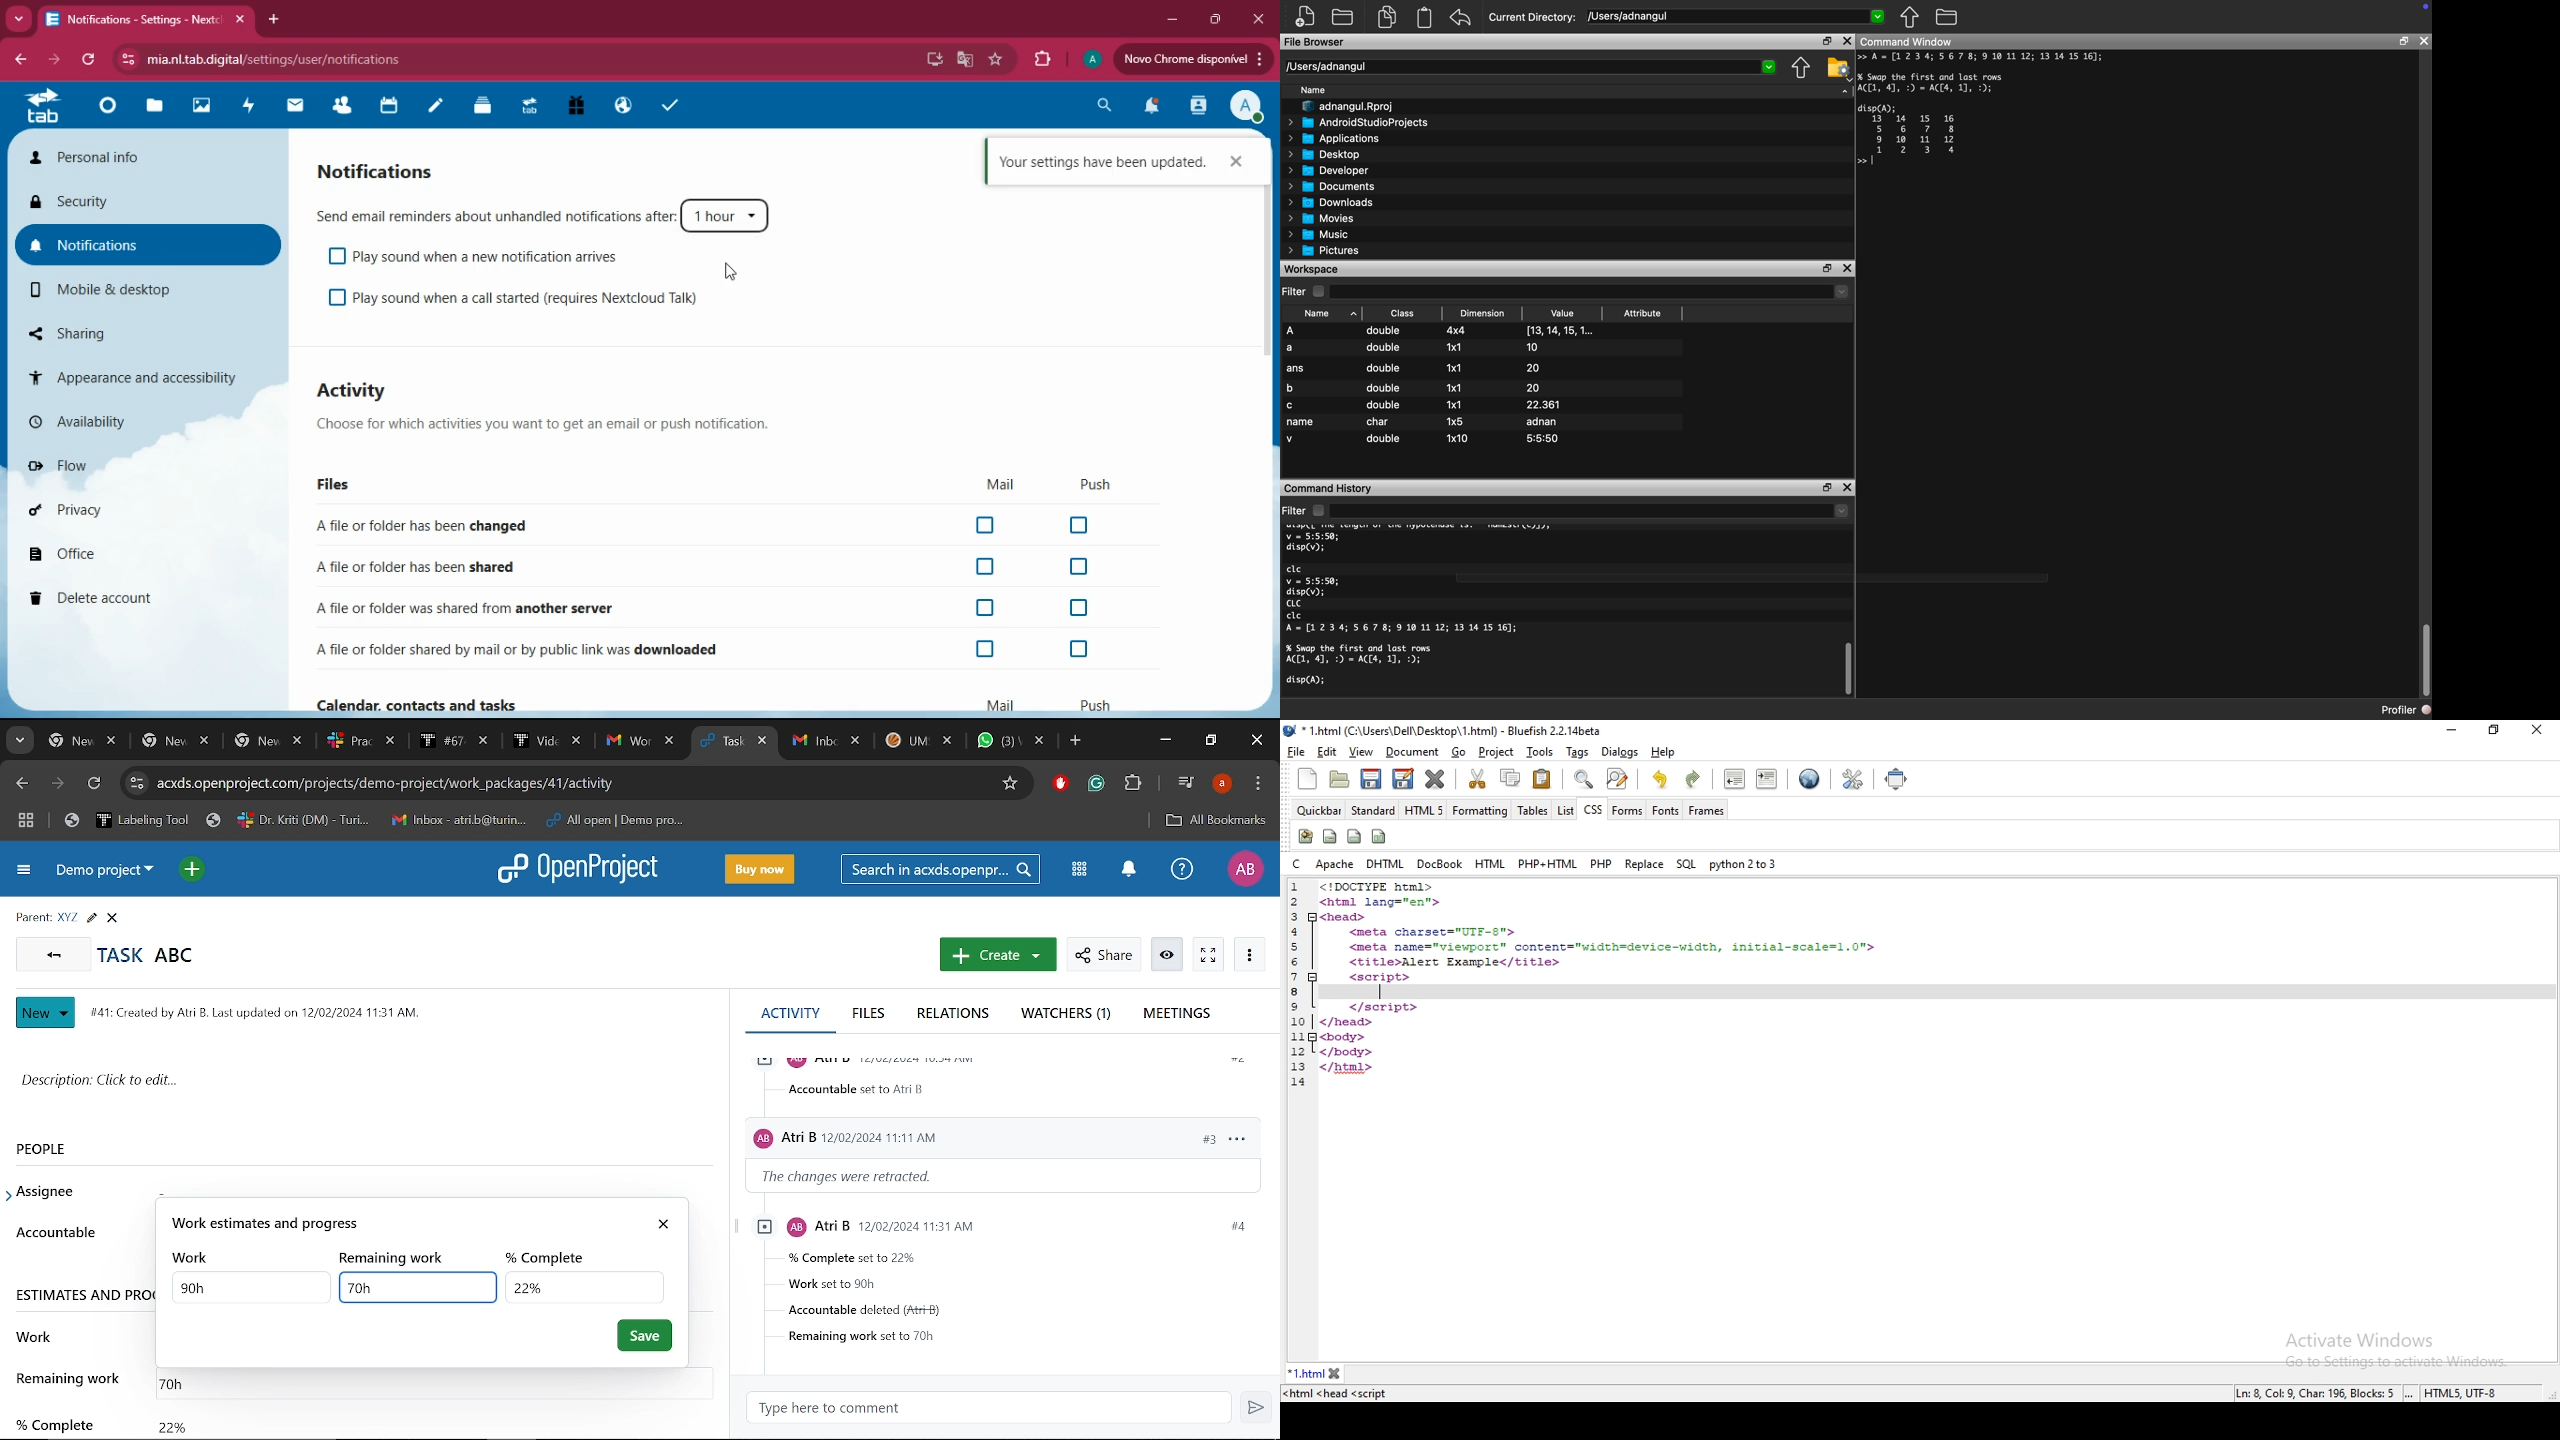  I want to click on icon, so click(1330, 837).